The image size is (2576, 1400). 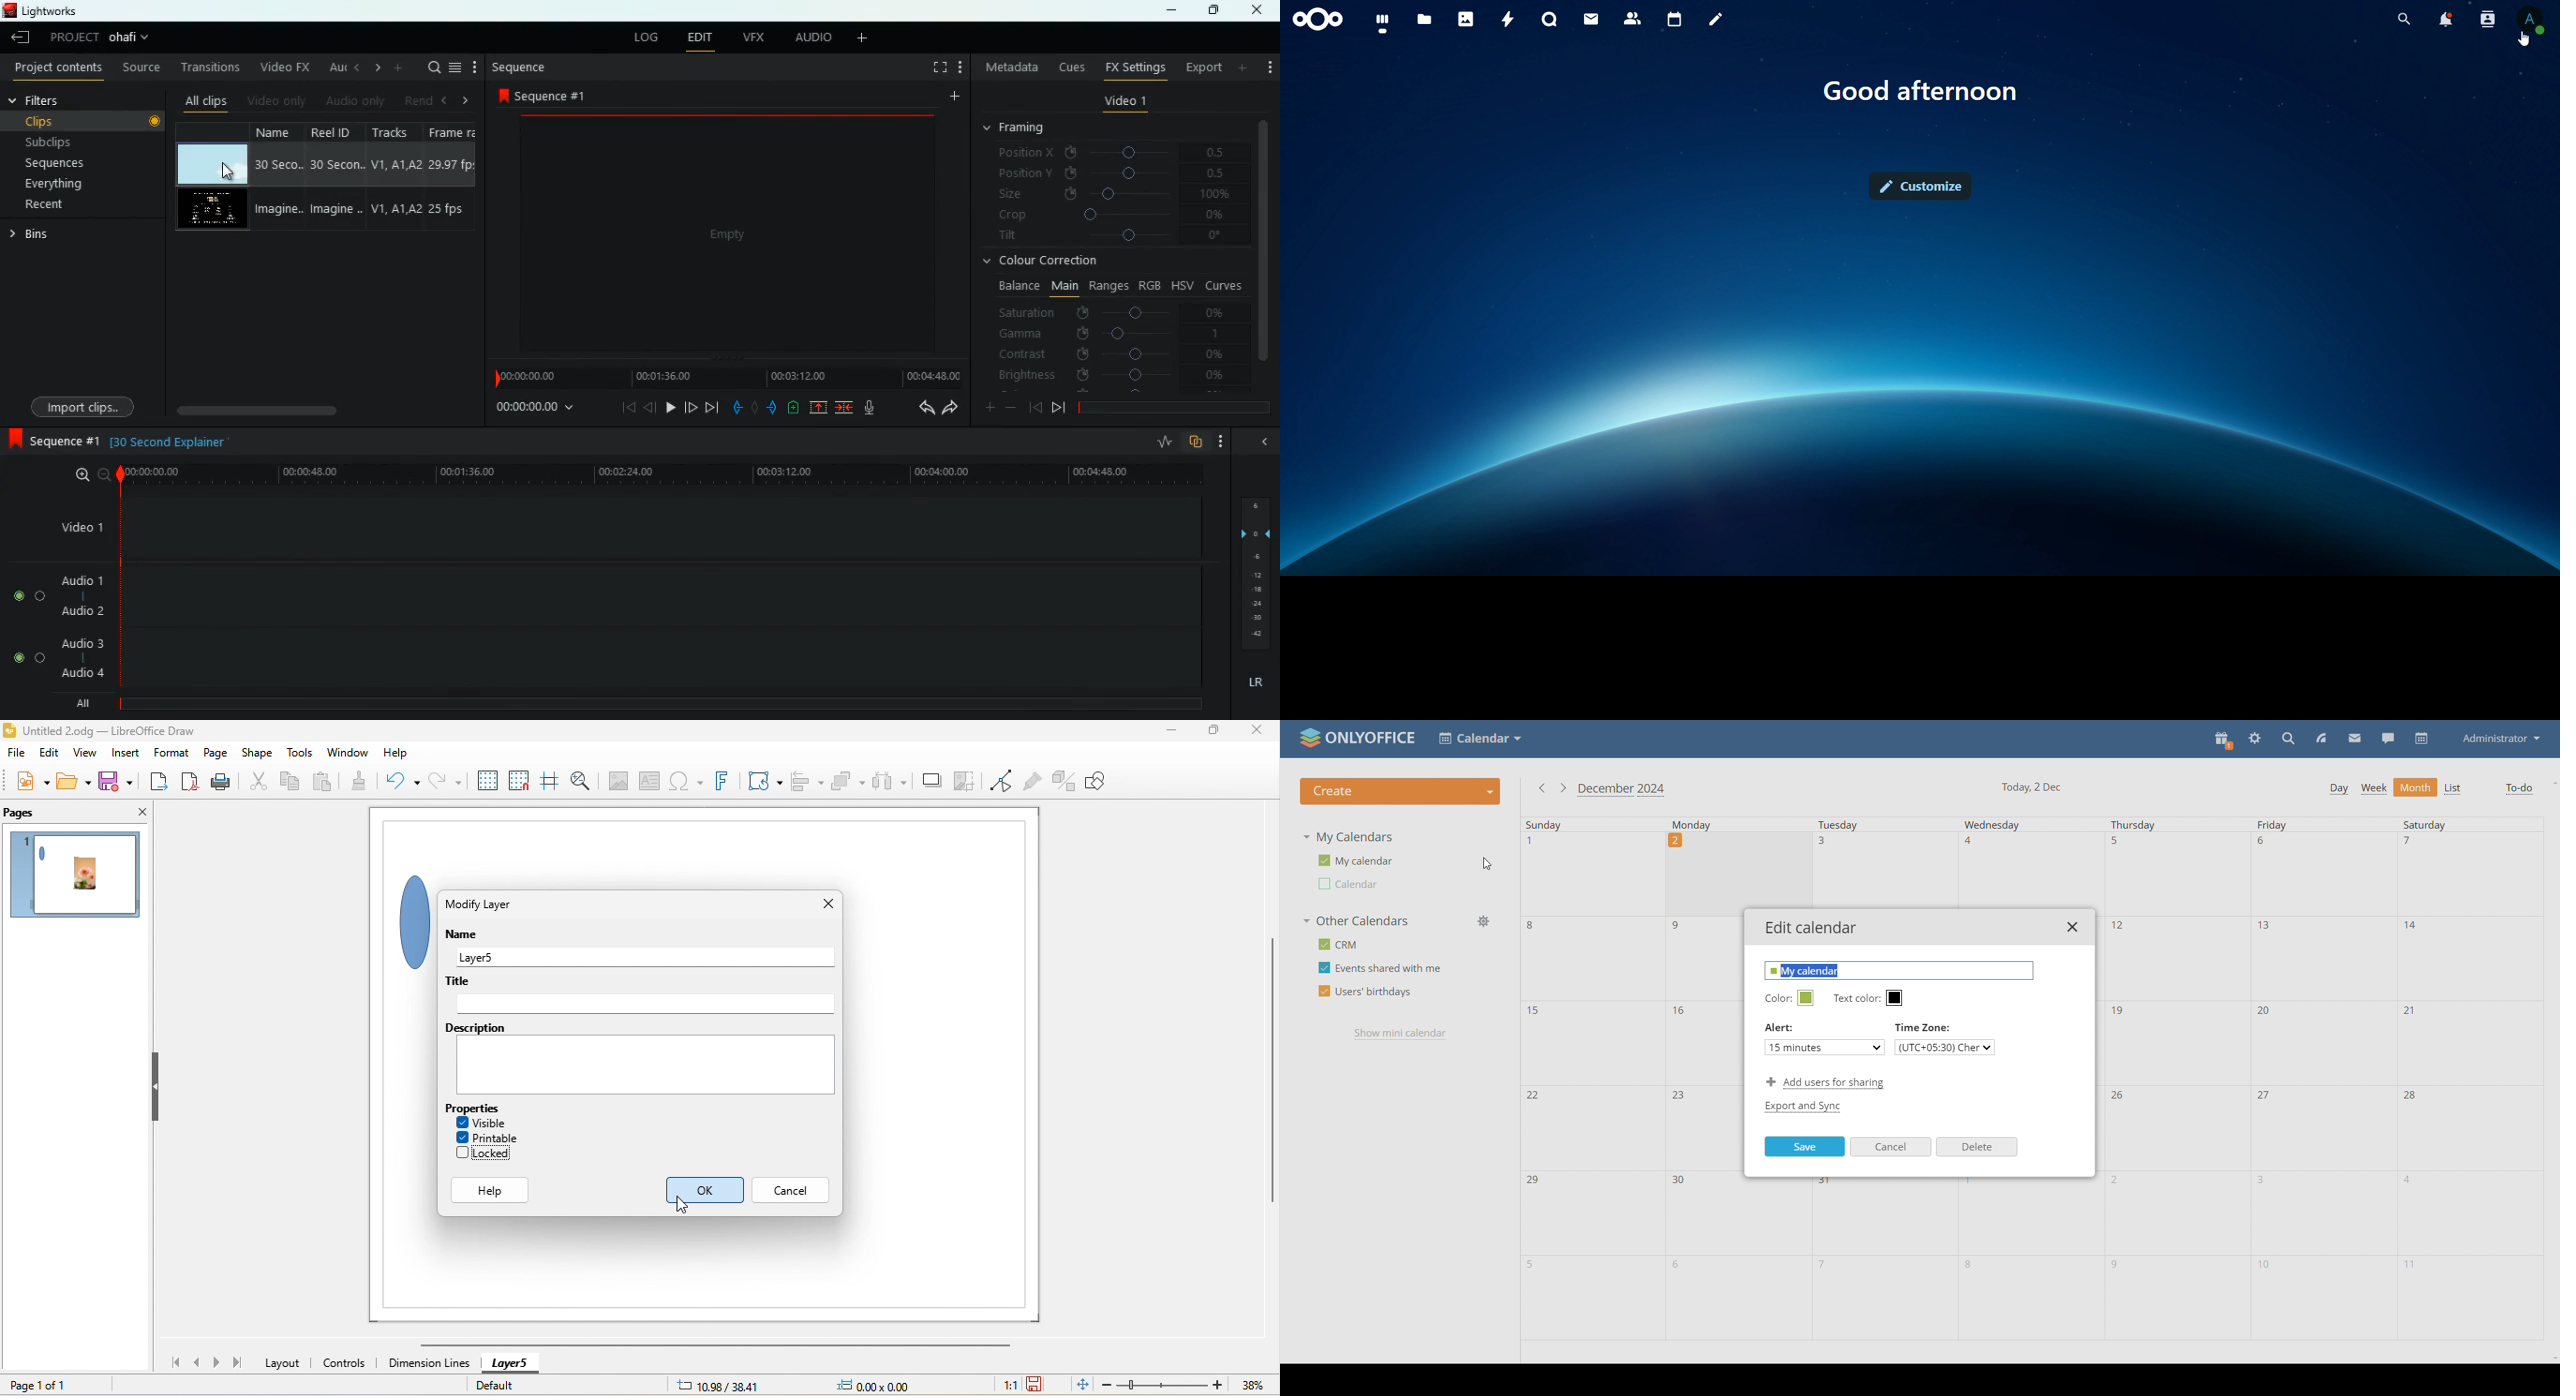 What do you see at coordinates (828, 904) in the screenshot?
I see `close` at bounding box center [828, 904].